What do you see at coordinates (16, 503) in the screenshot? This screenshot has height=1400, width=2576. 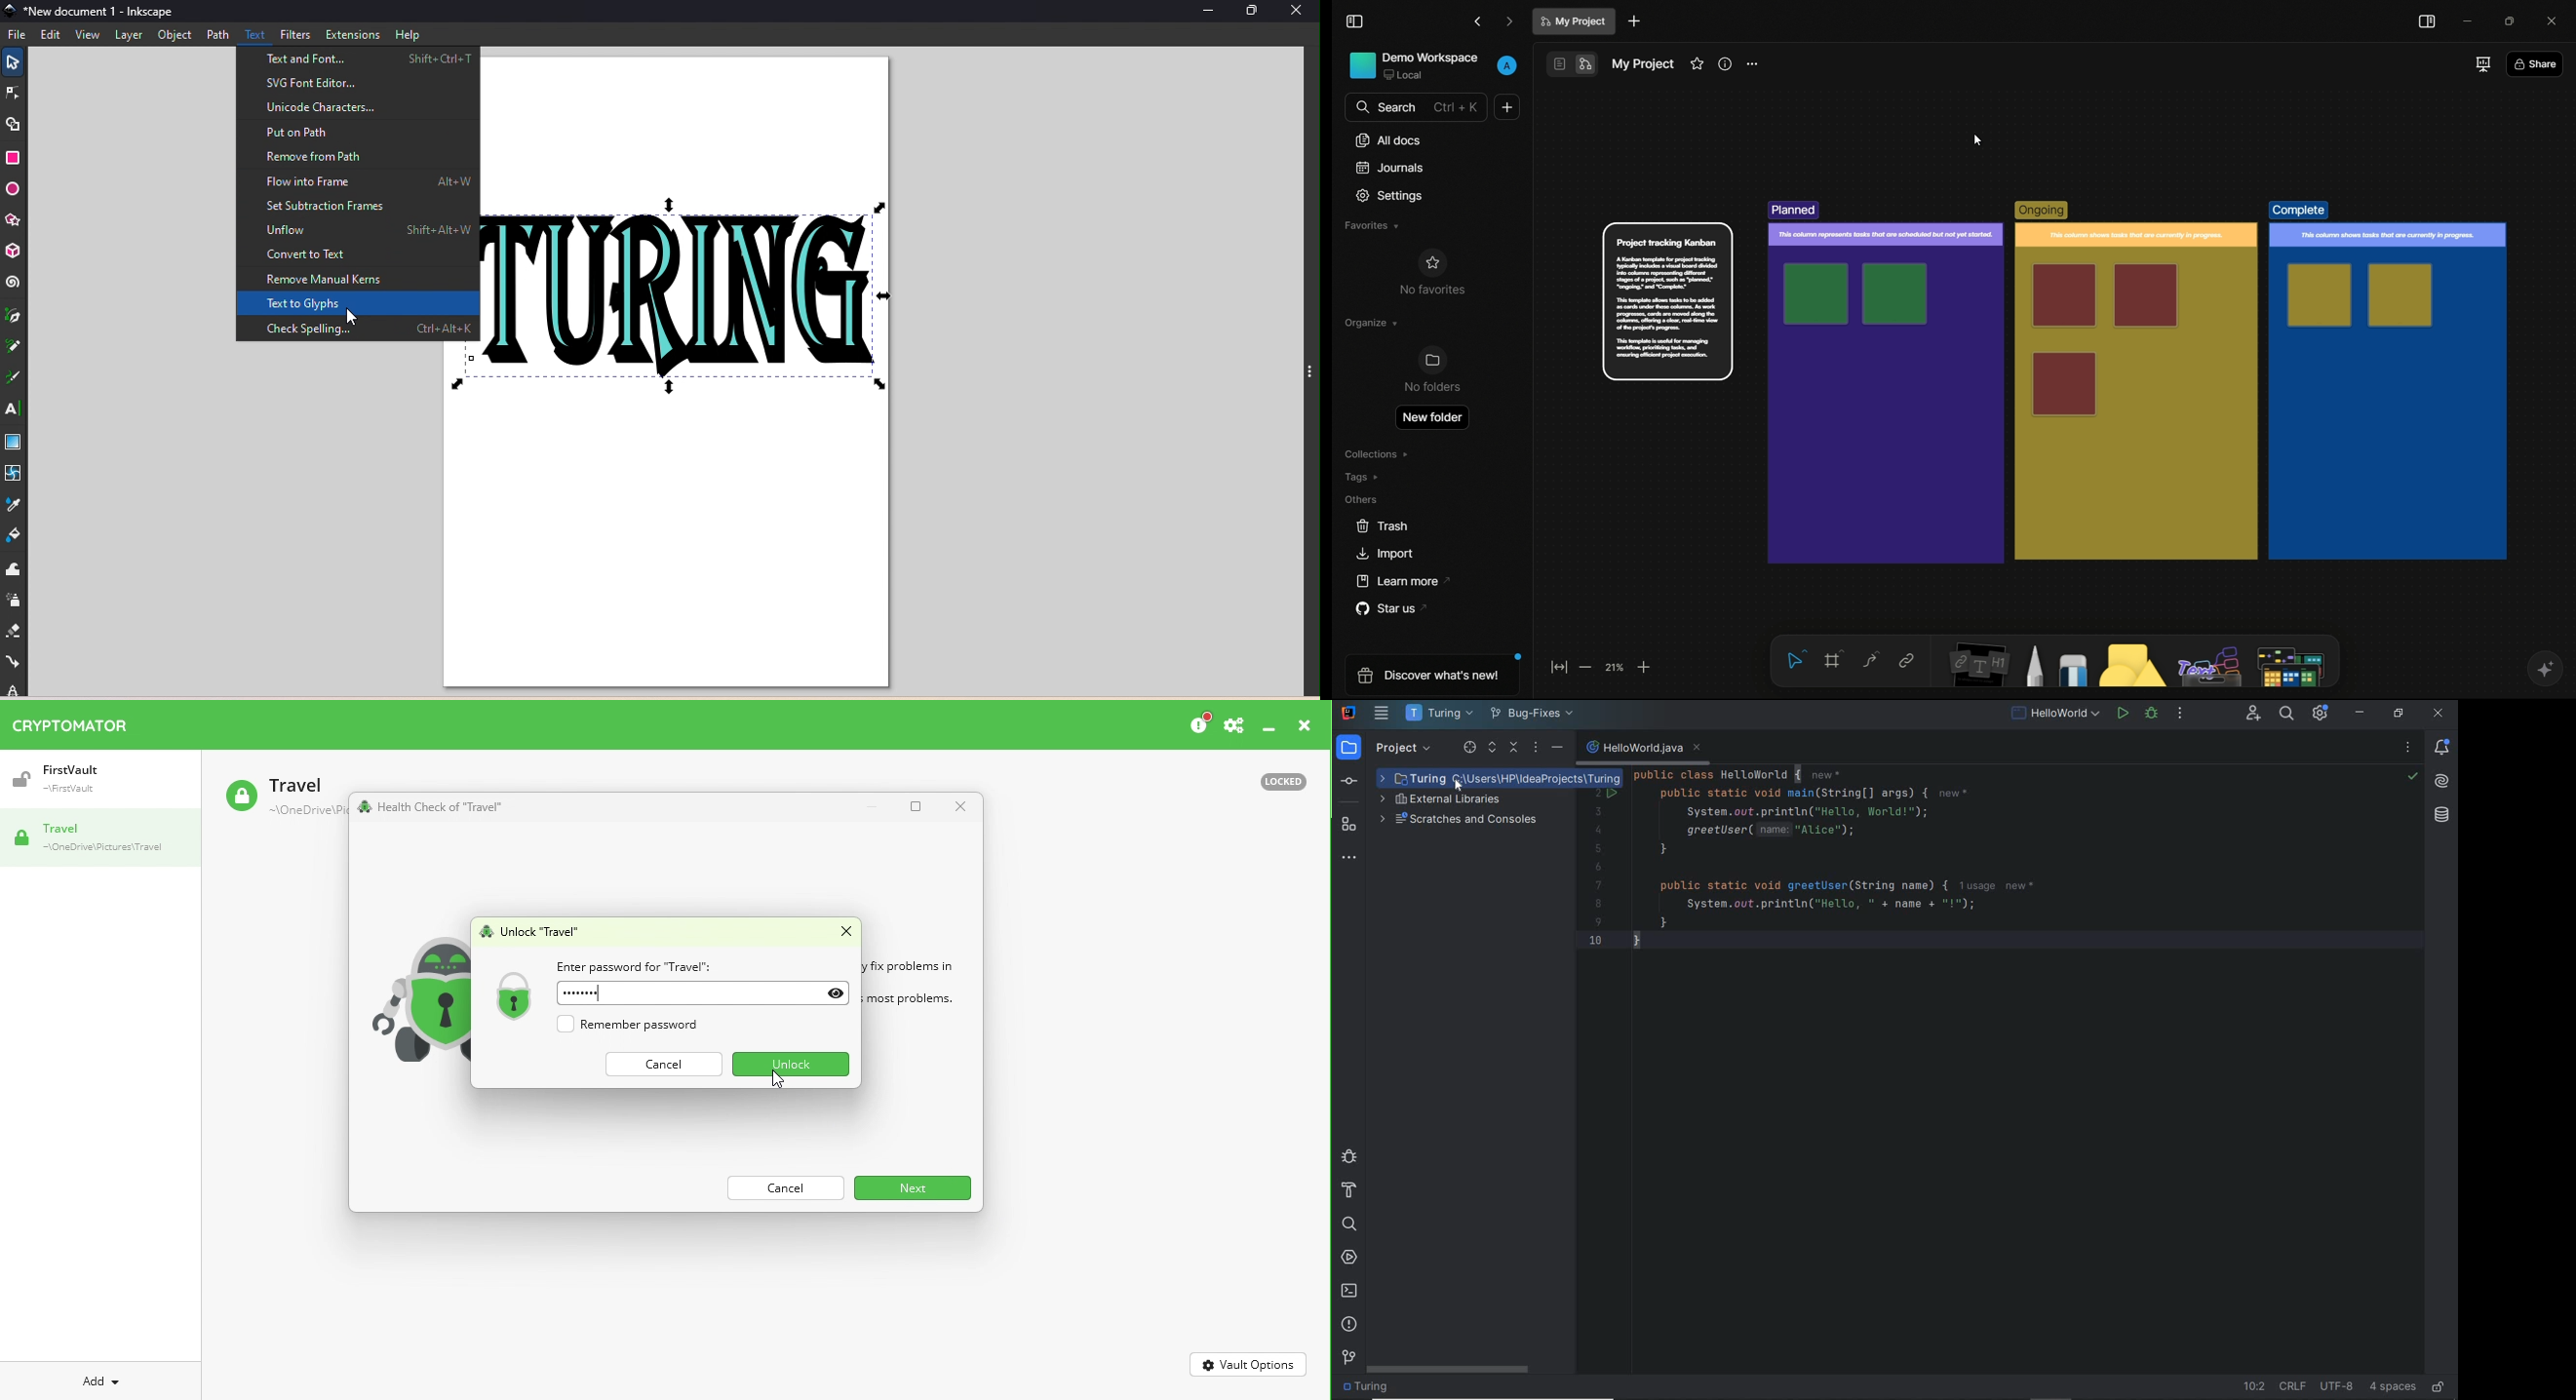 I see `Dropper tool` at bounding box center [16, 503].